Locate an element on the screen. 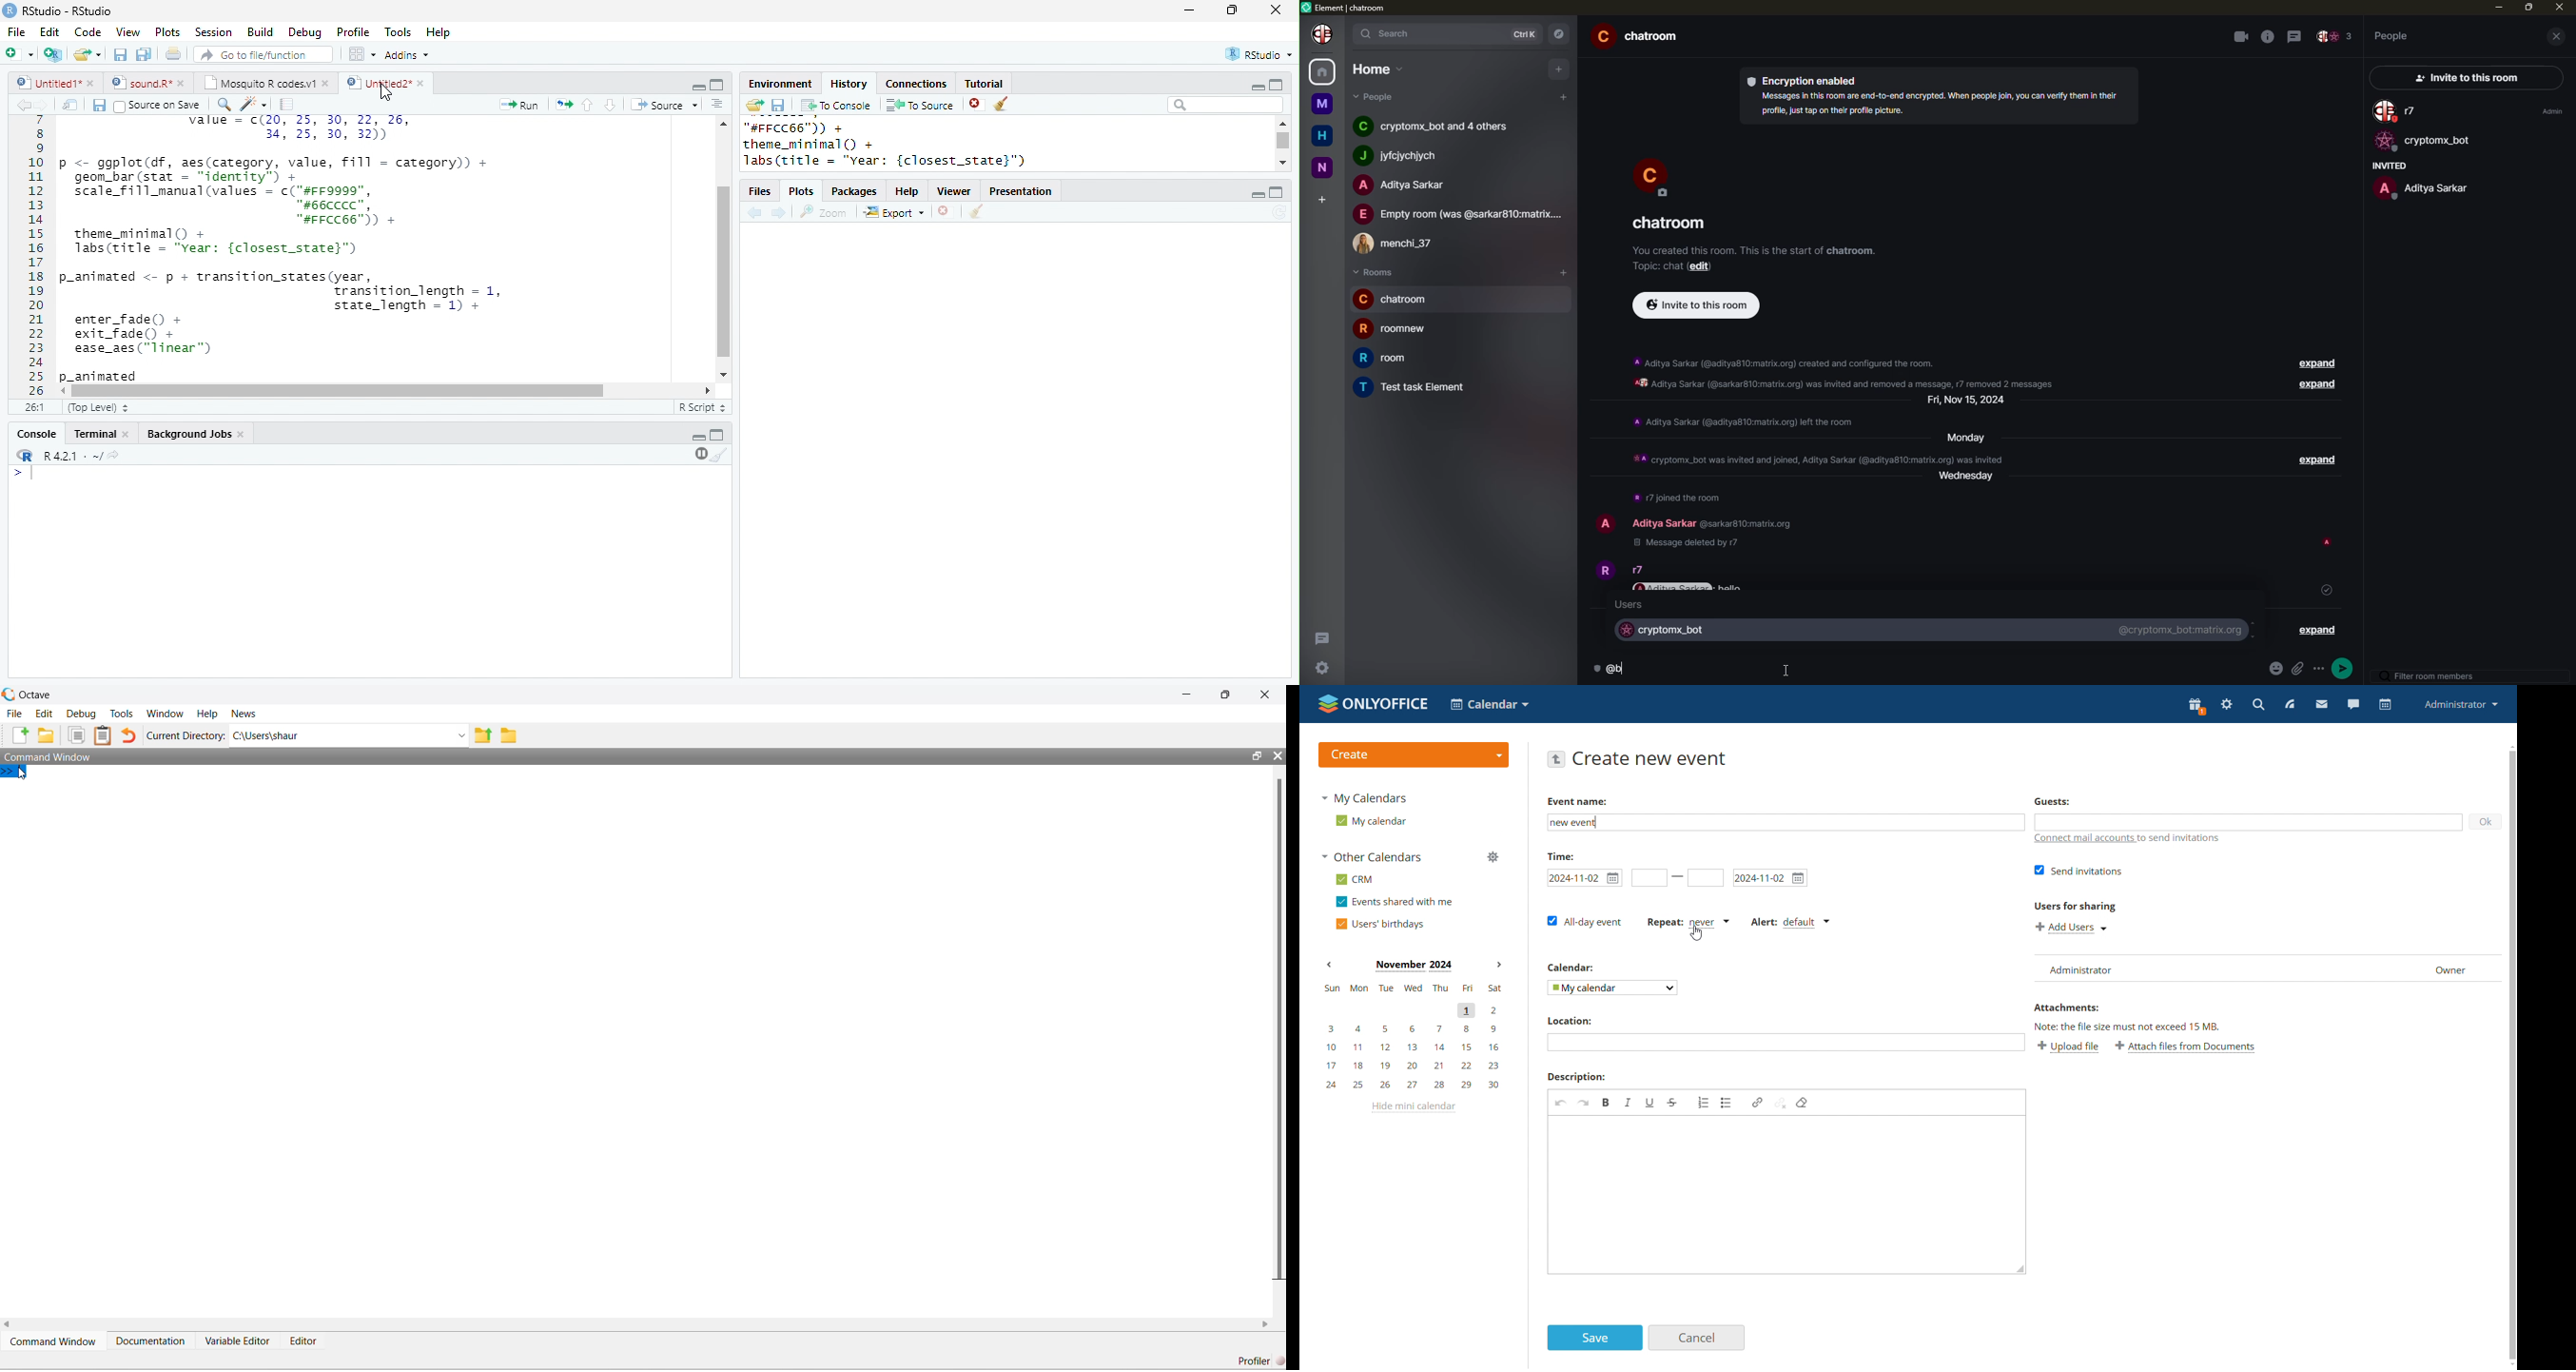 The image size is (2576, 1372). attach is located at coordinates (2301, 670).